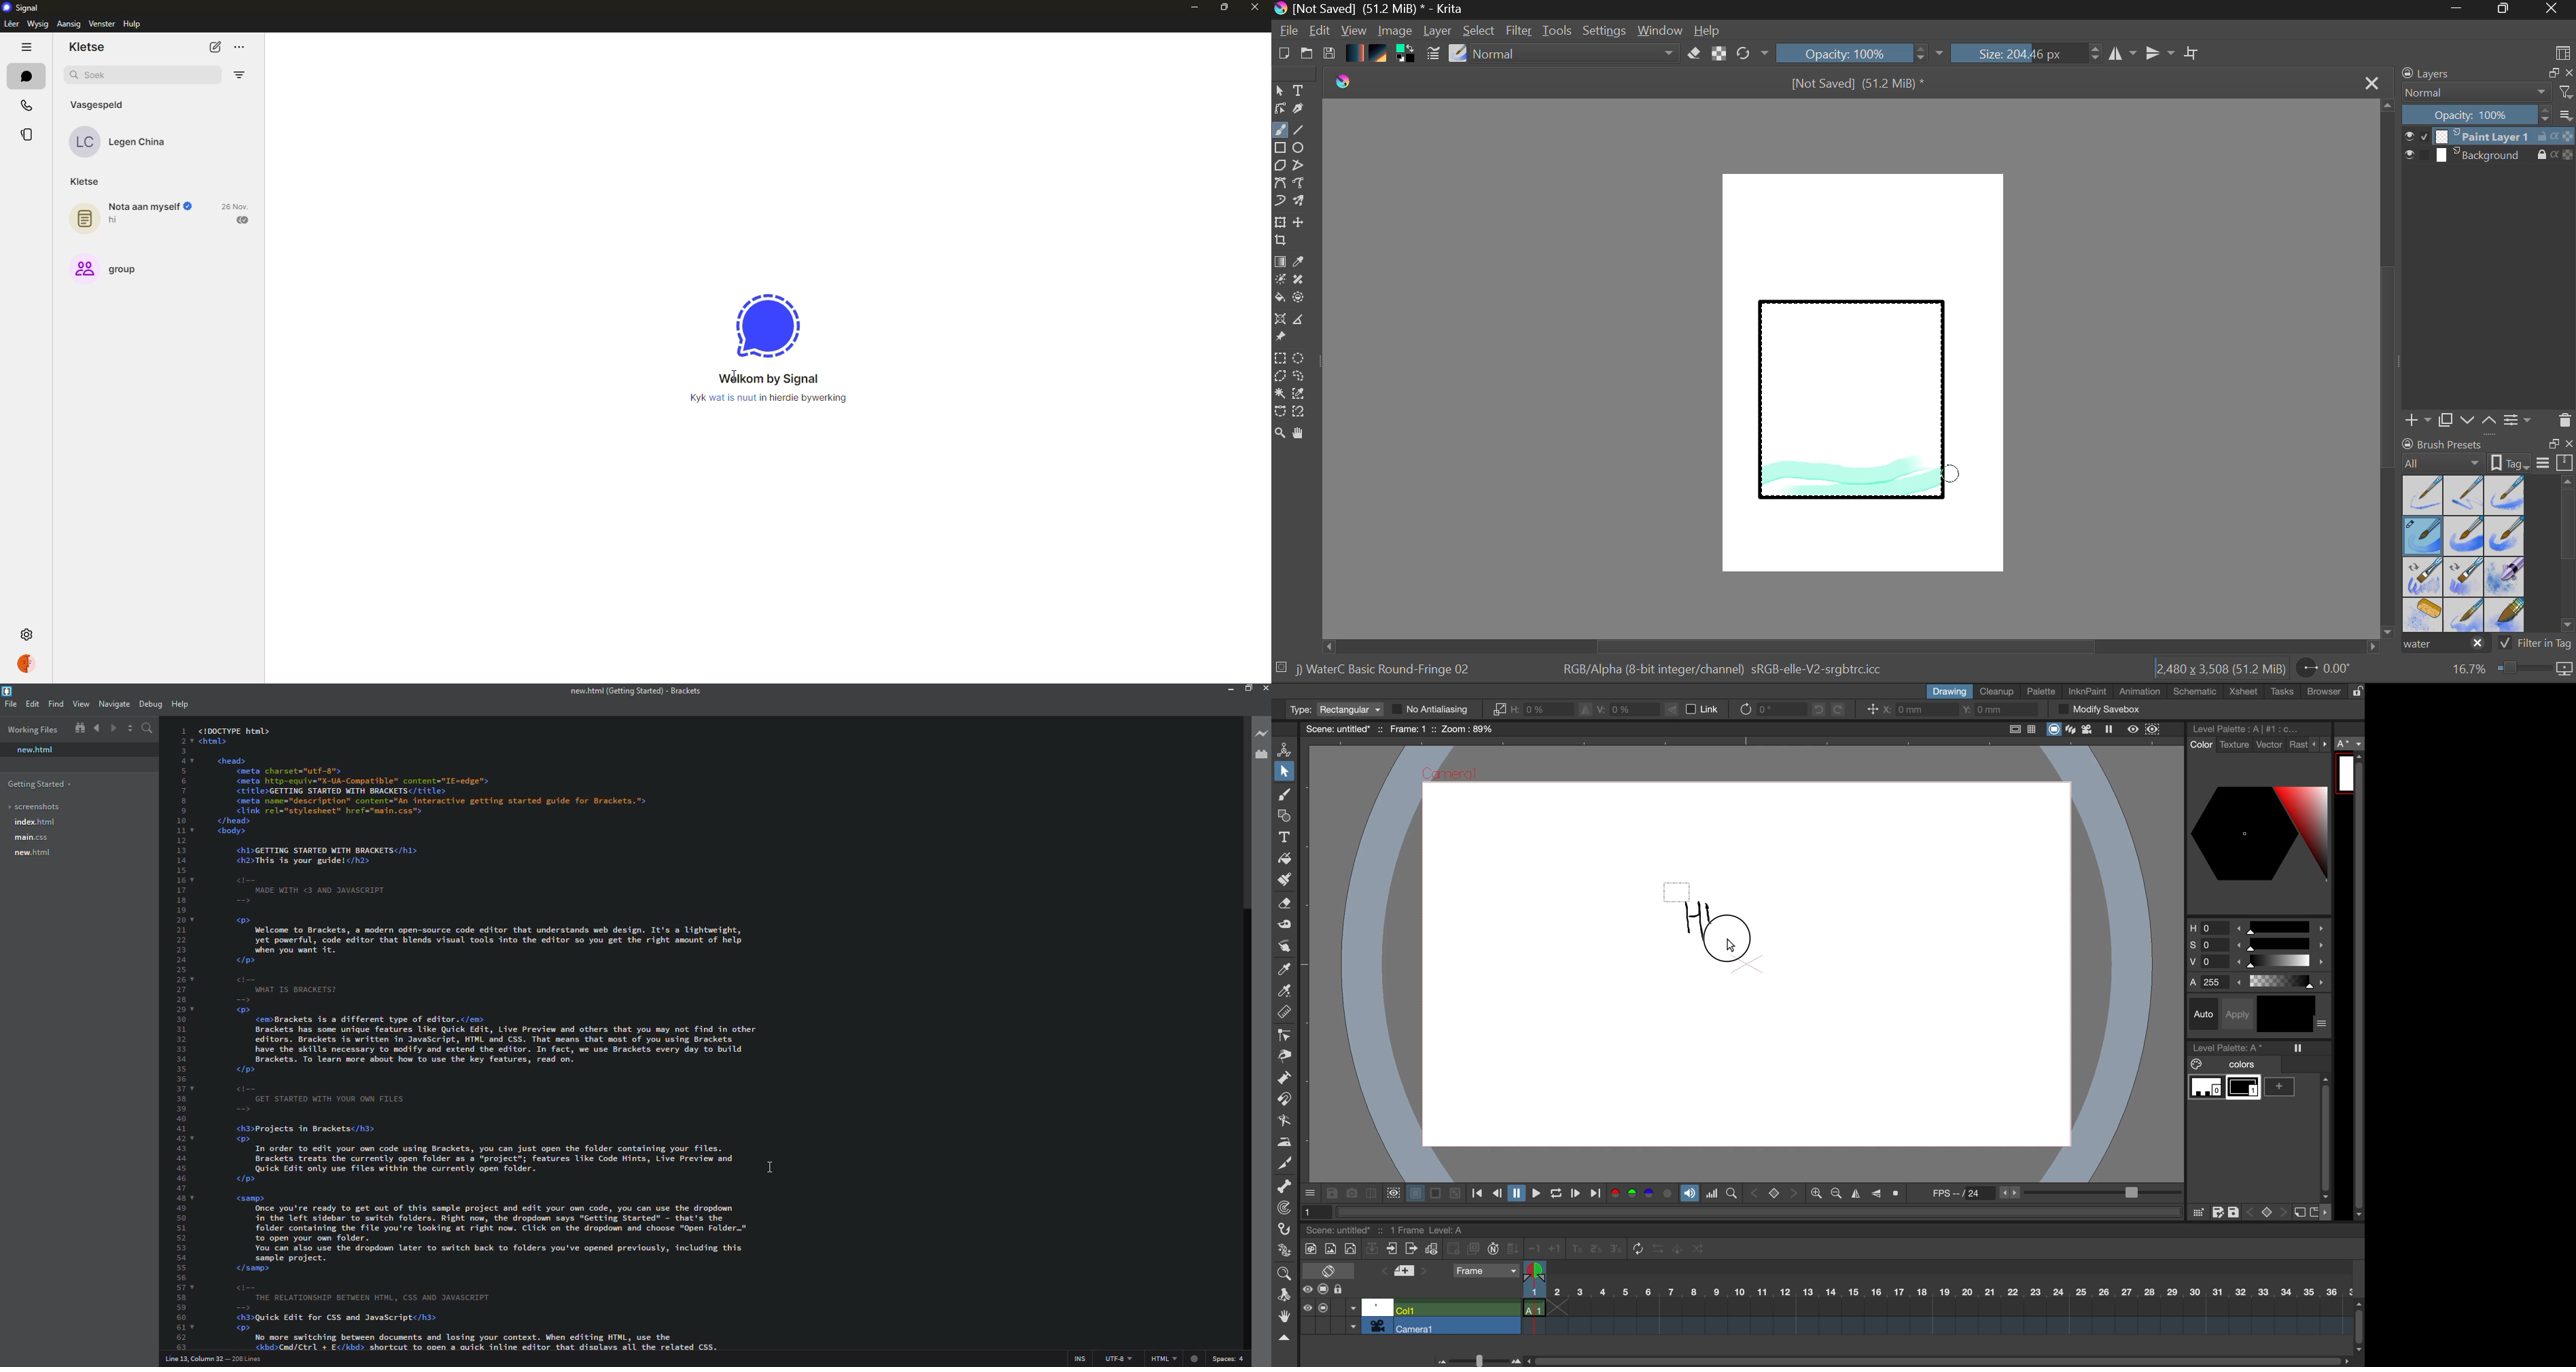  What do you see at coordinates (136, 25) in the screenshot?
I see `hulp` at bounding box center [136, 25].